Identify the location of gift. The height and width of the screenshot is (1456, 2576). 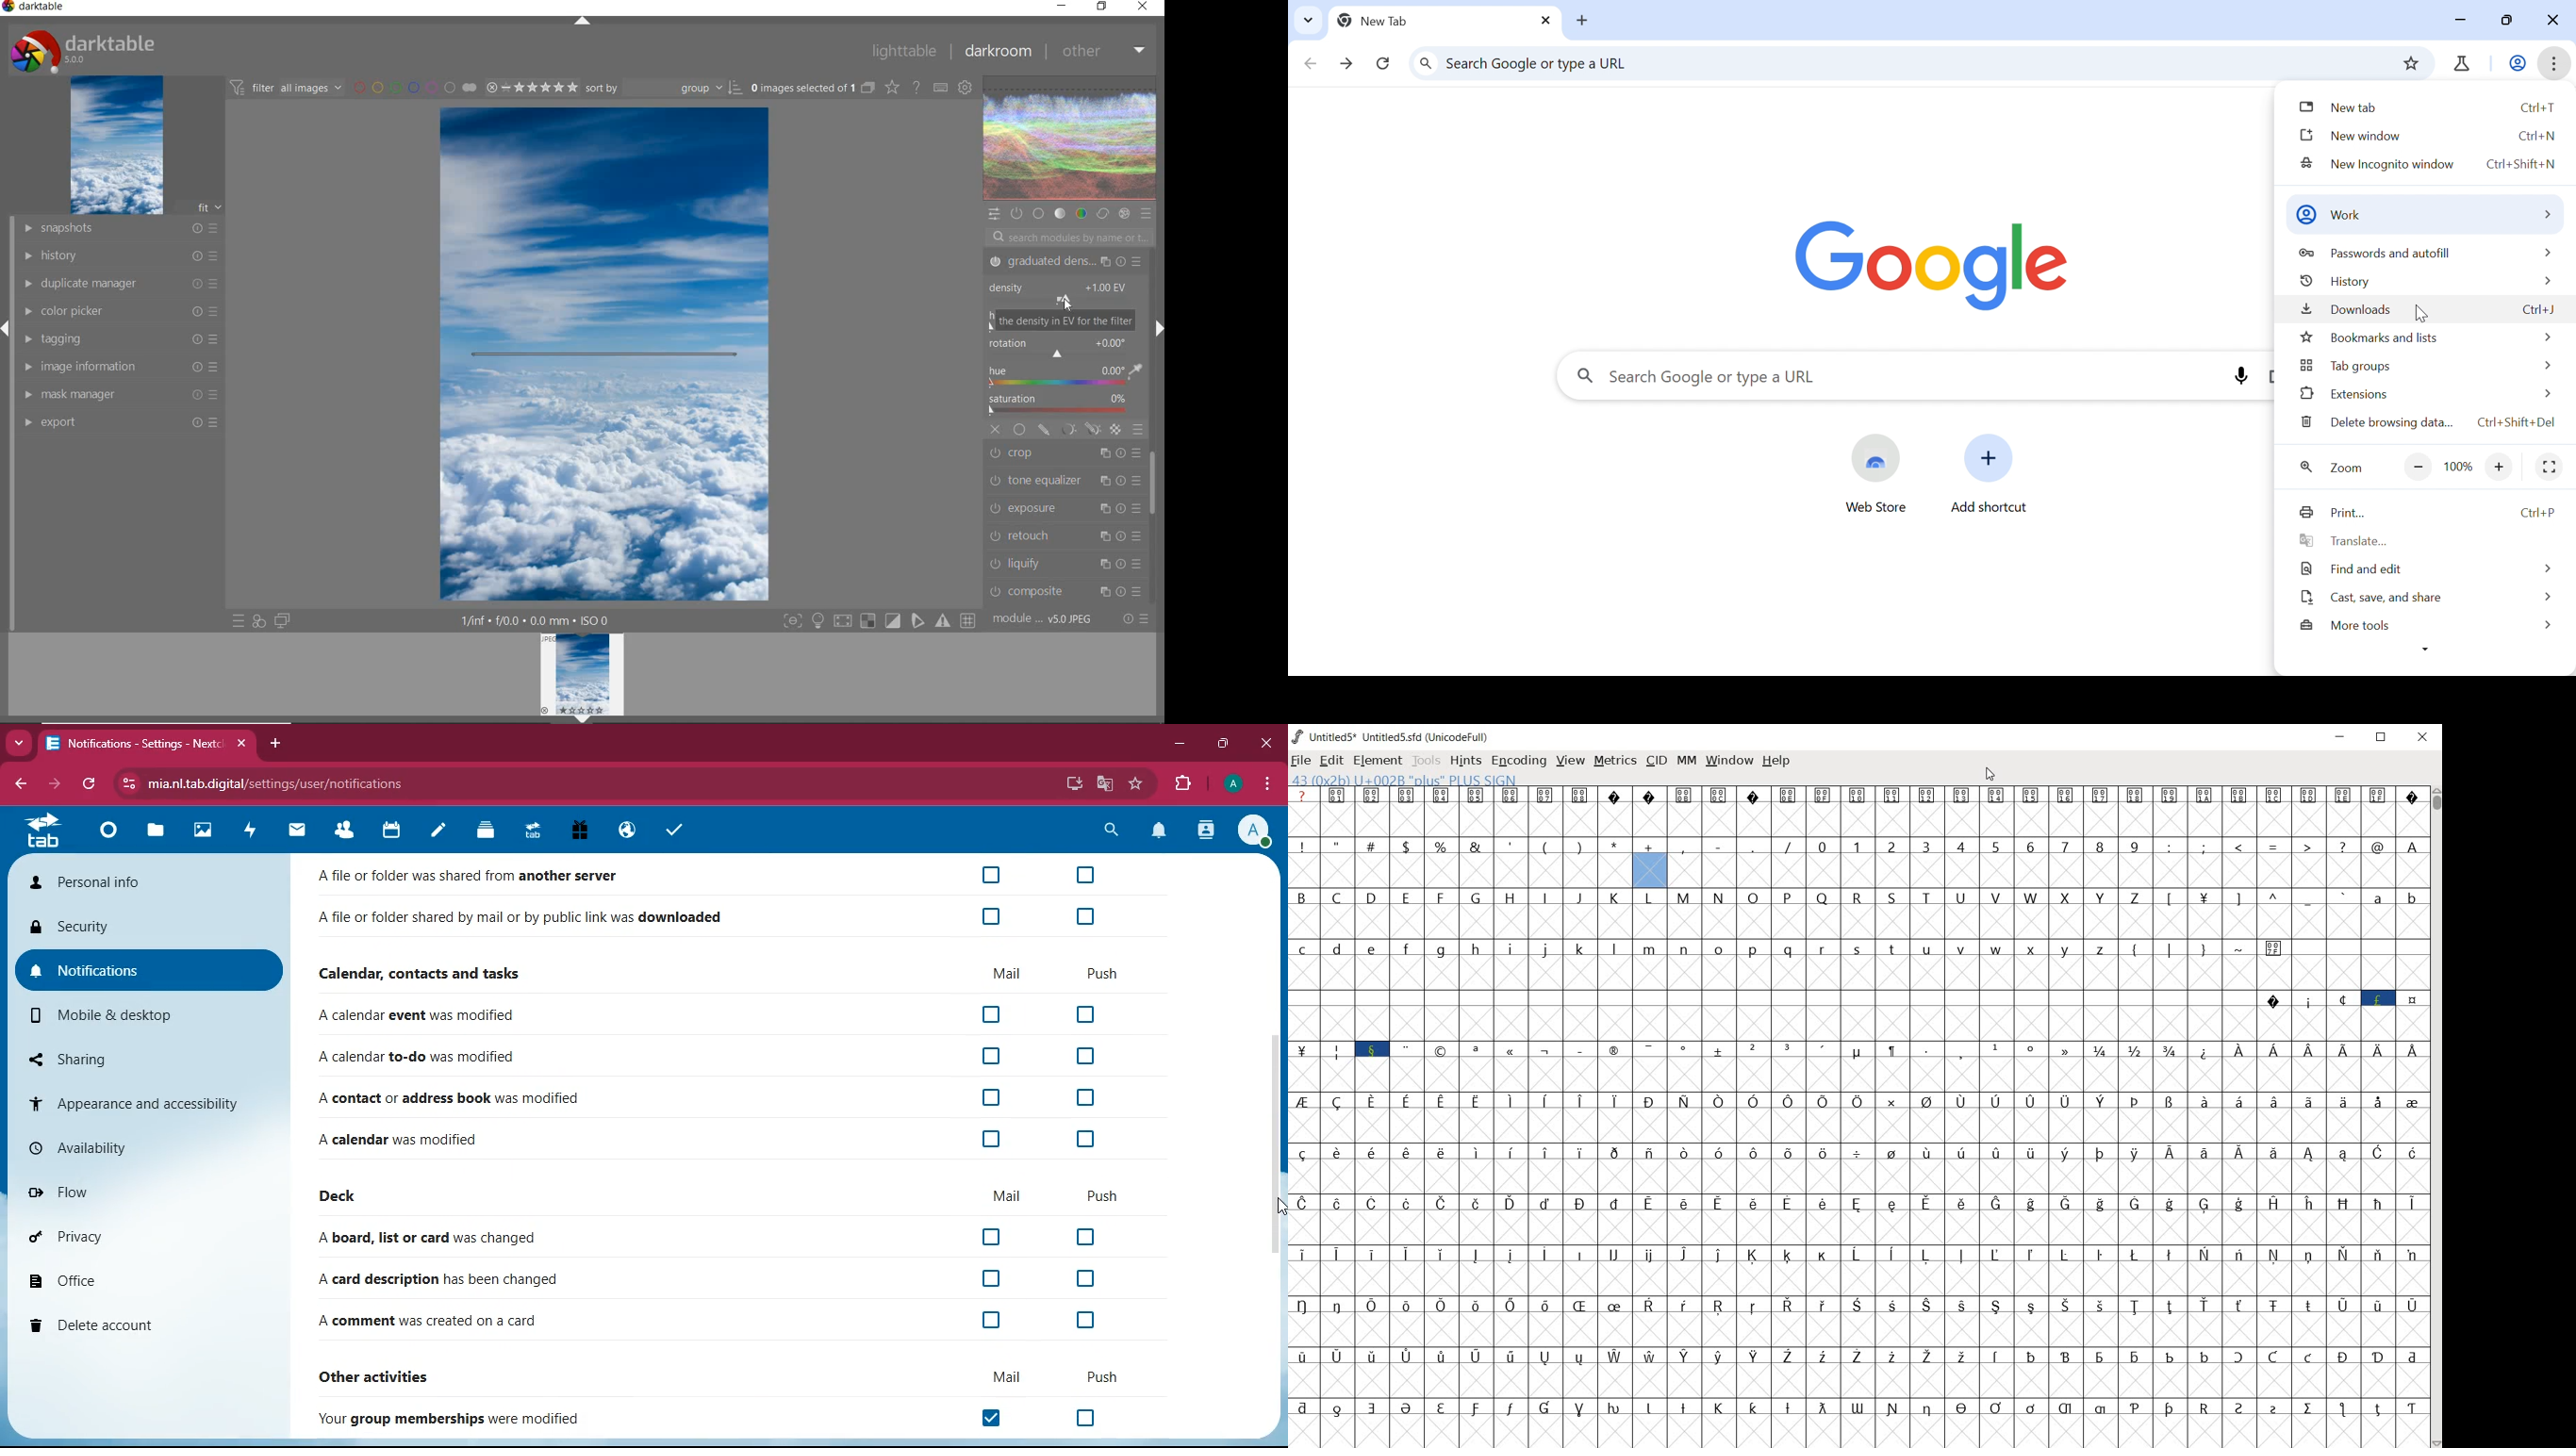
(581, 832).